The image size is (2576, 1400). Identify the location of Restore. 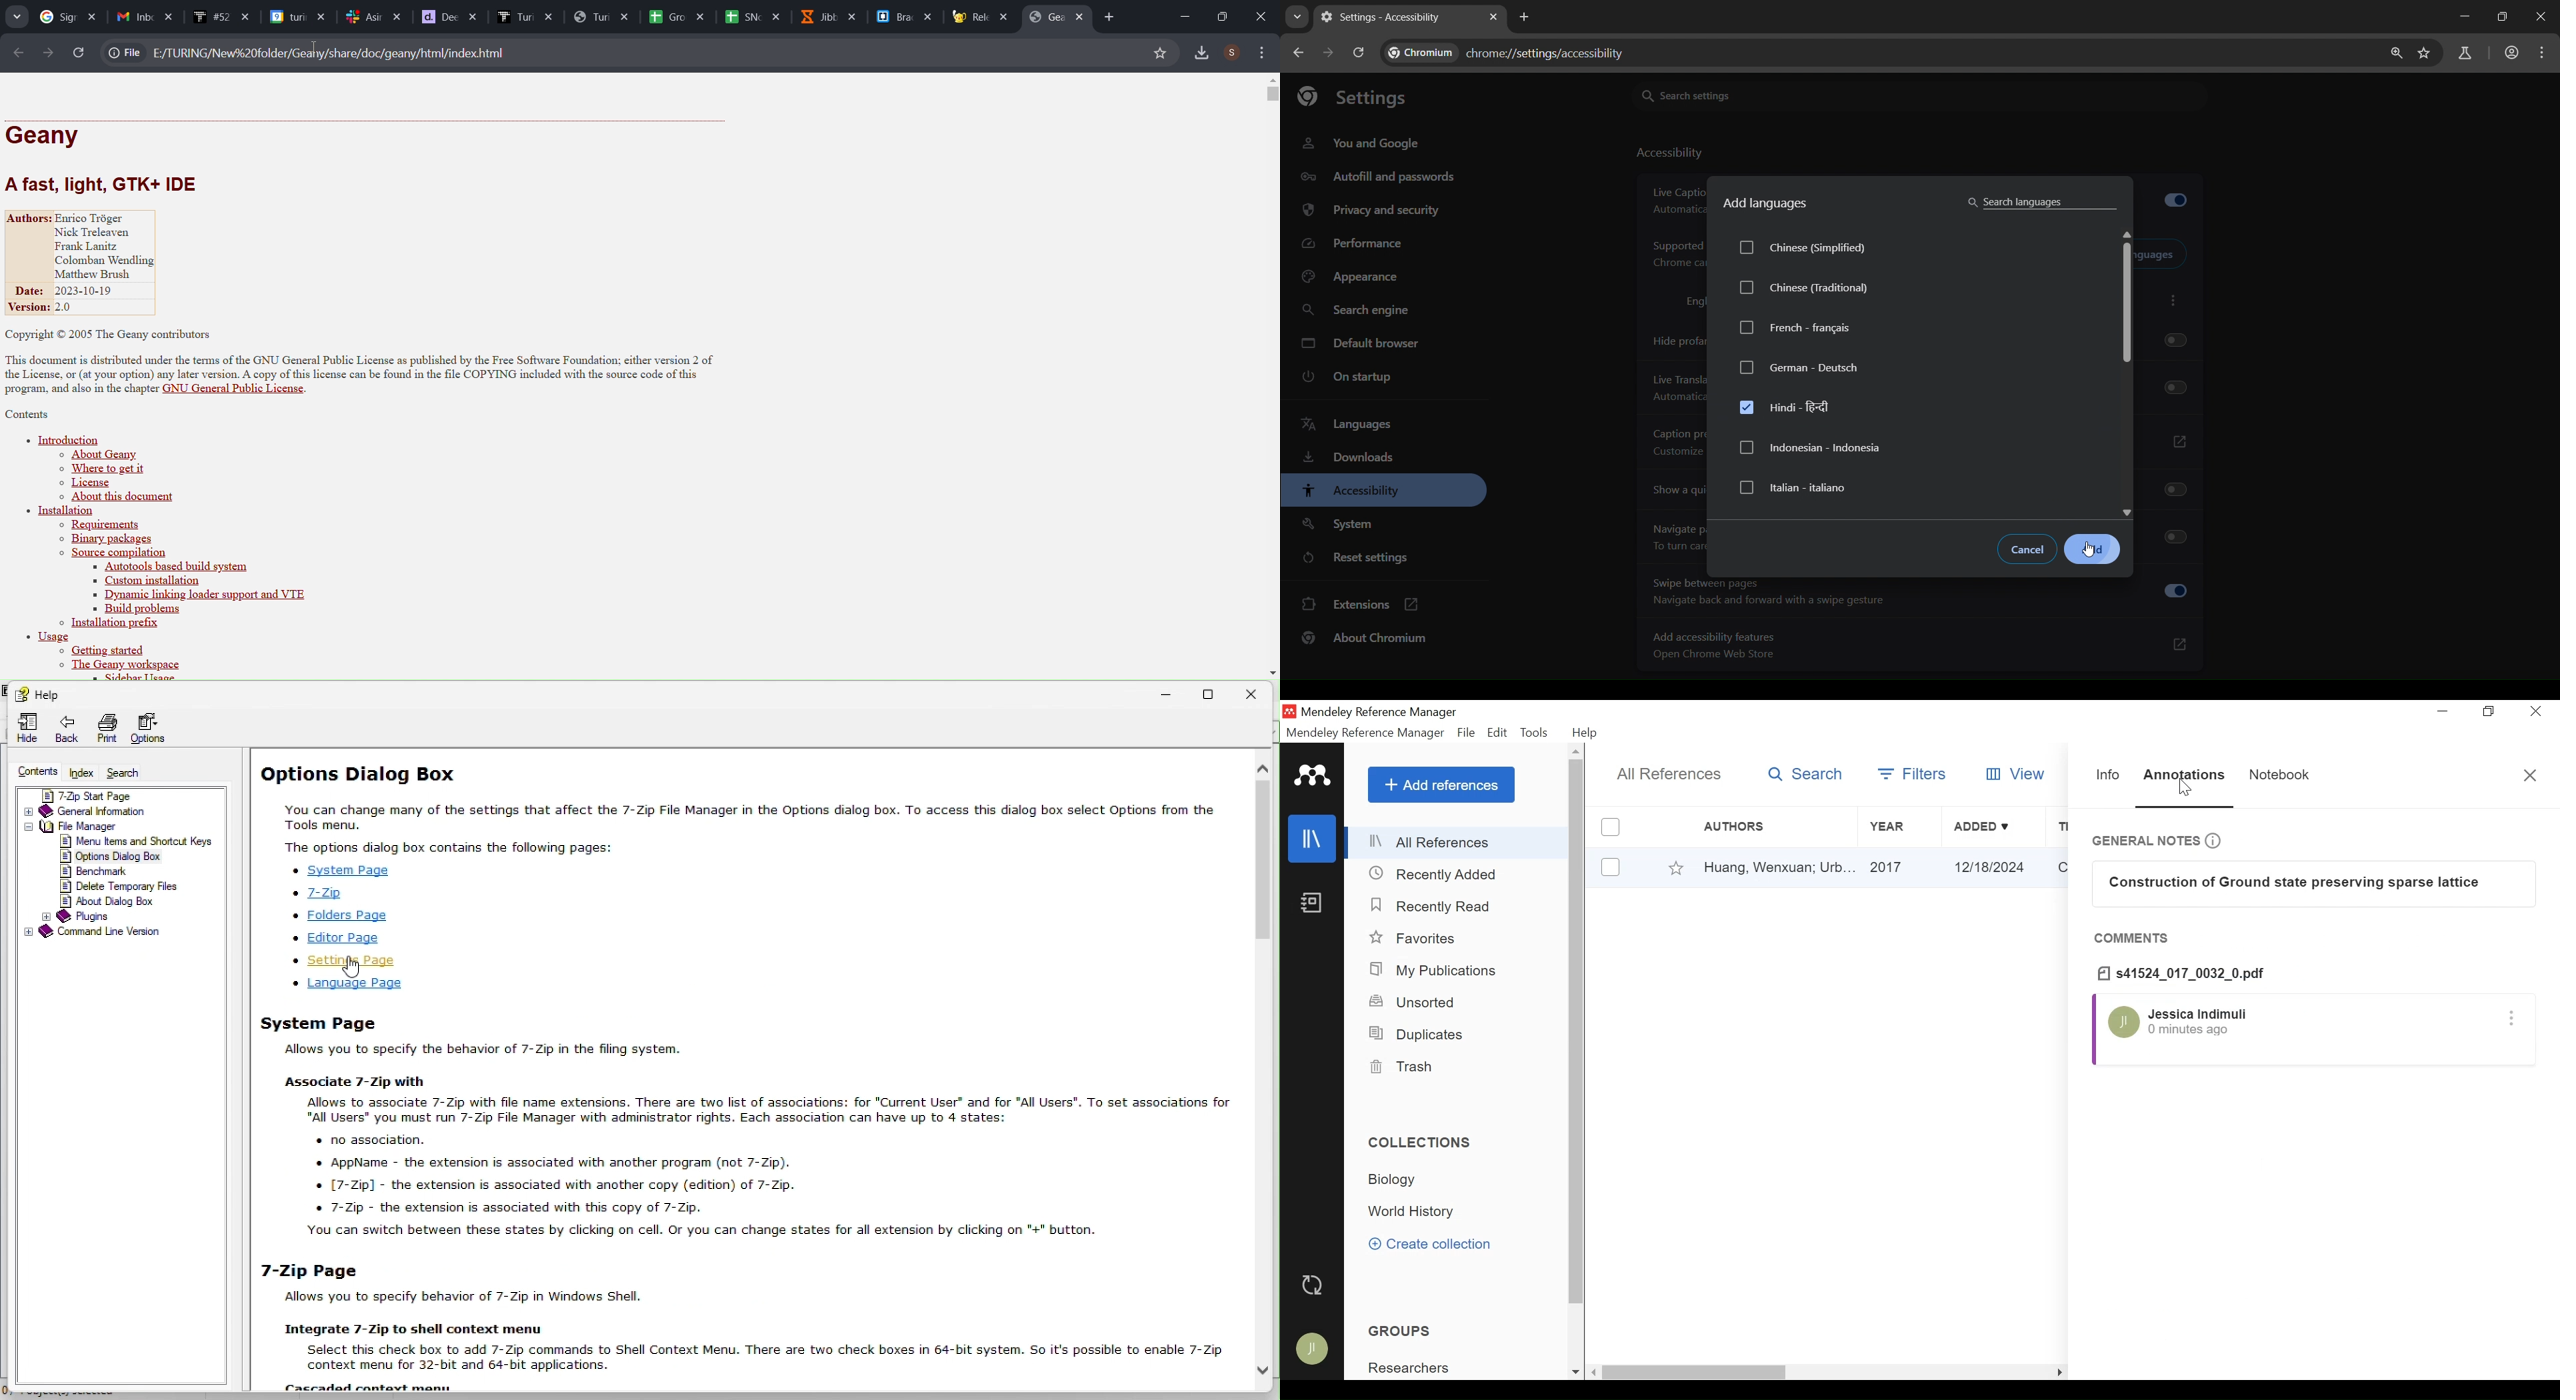
(2489, 713).